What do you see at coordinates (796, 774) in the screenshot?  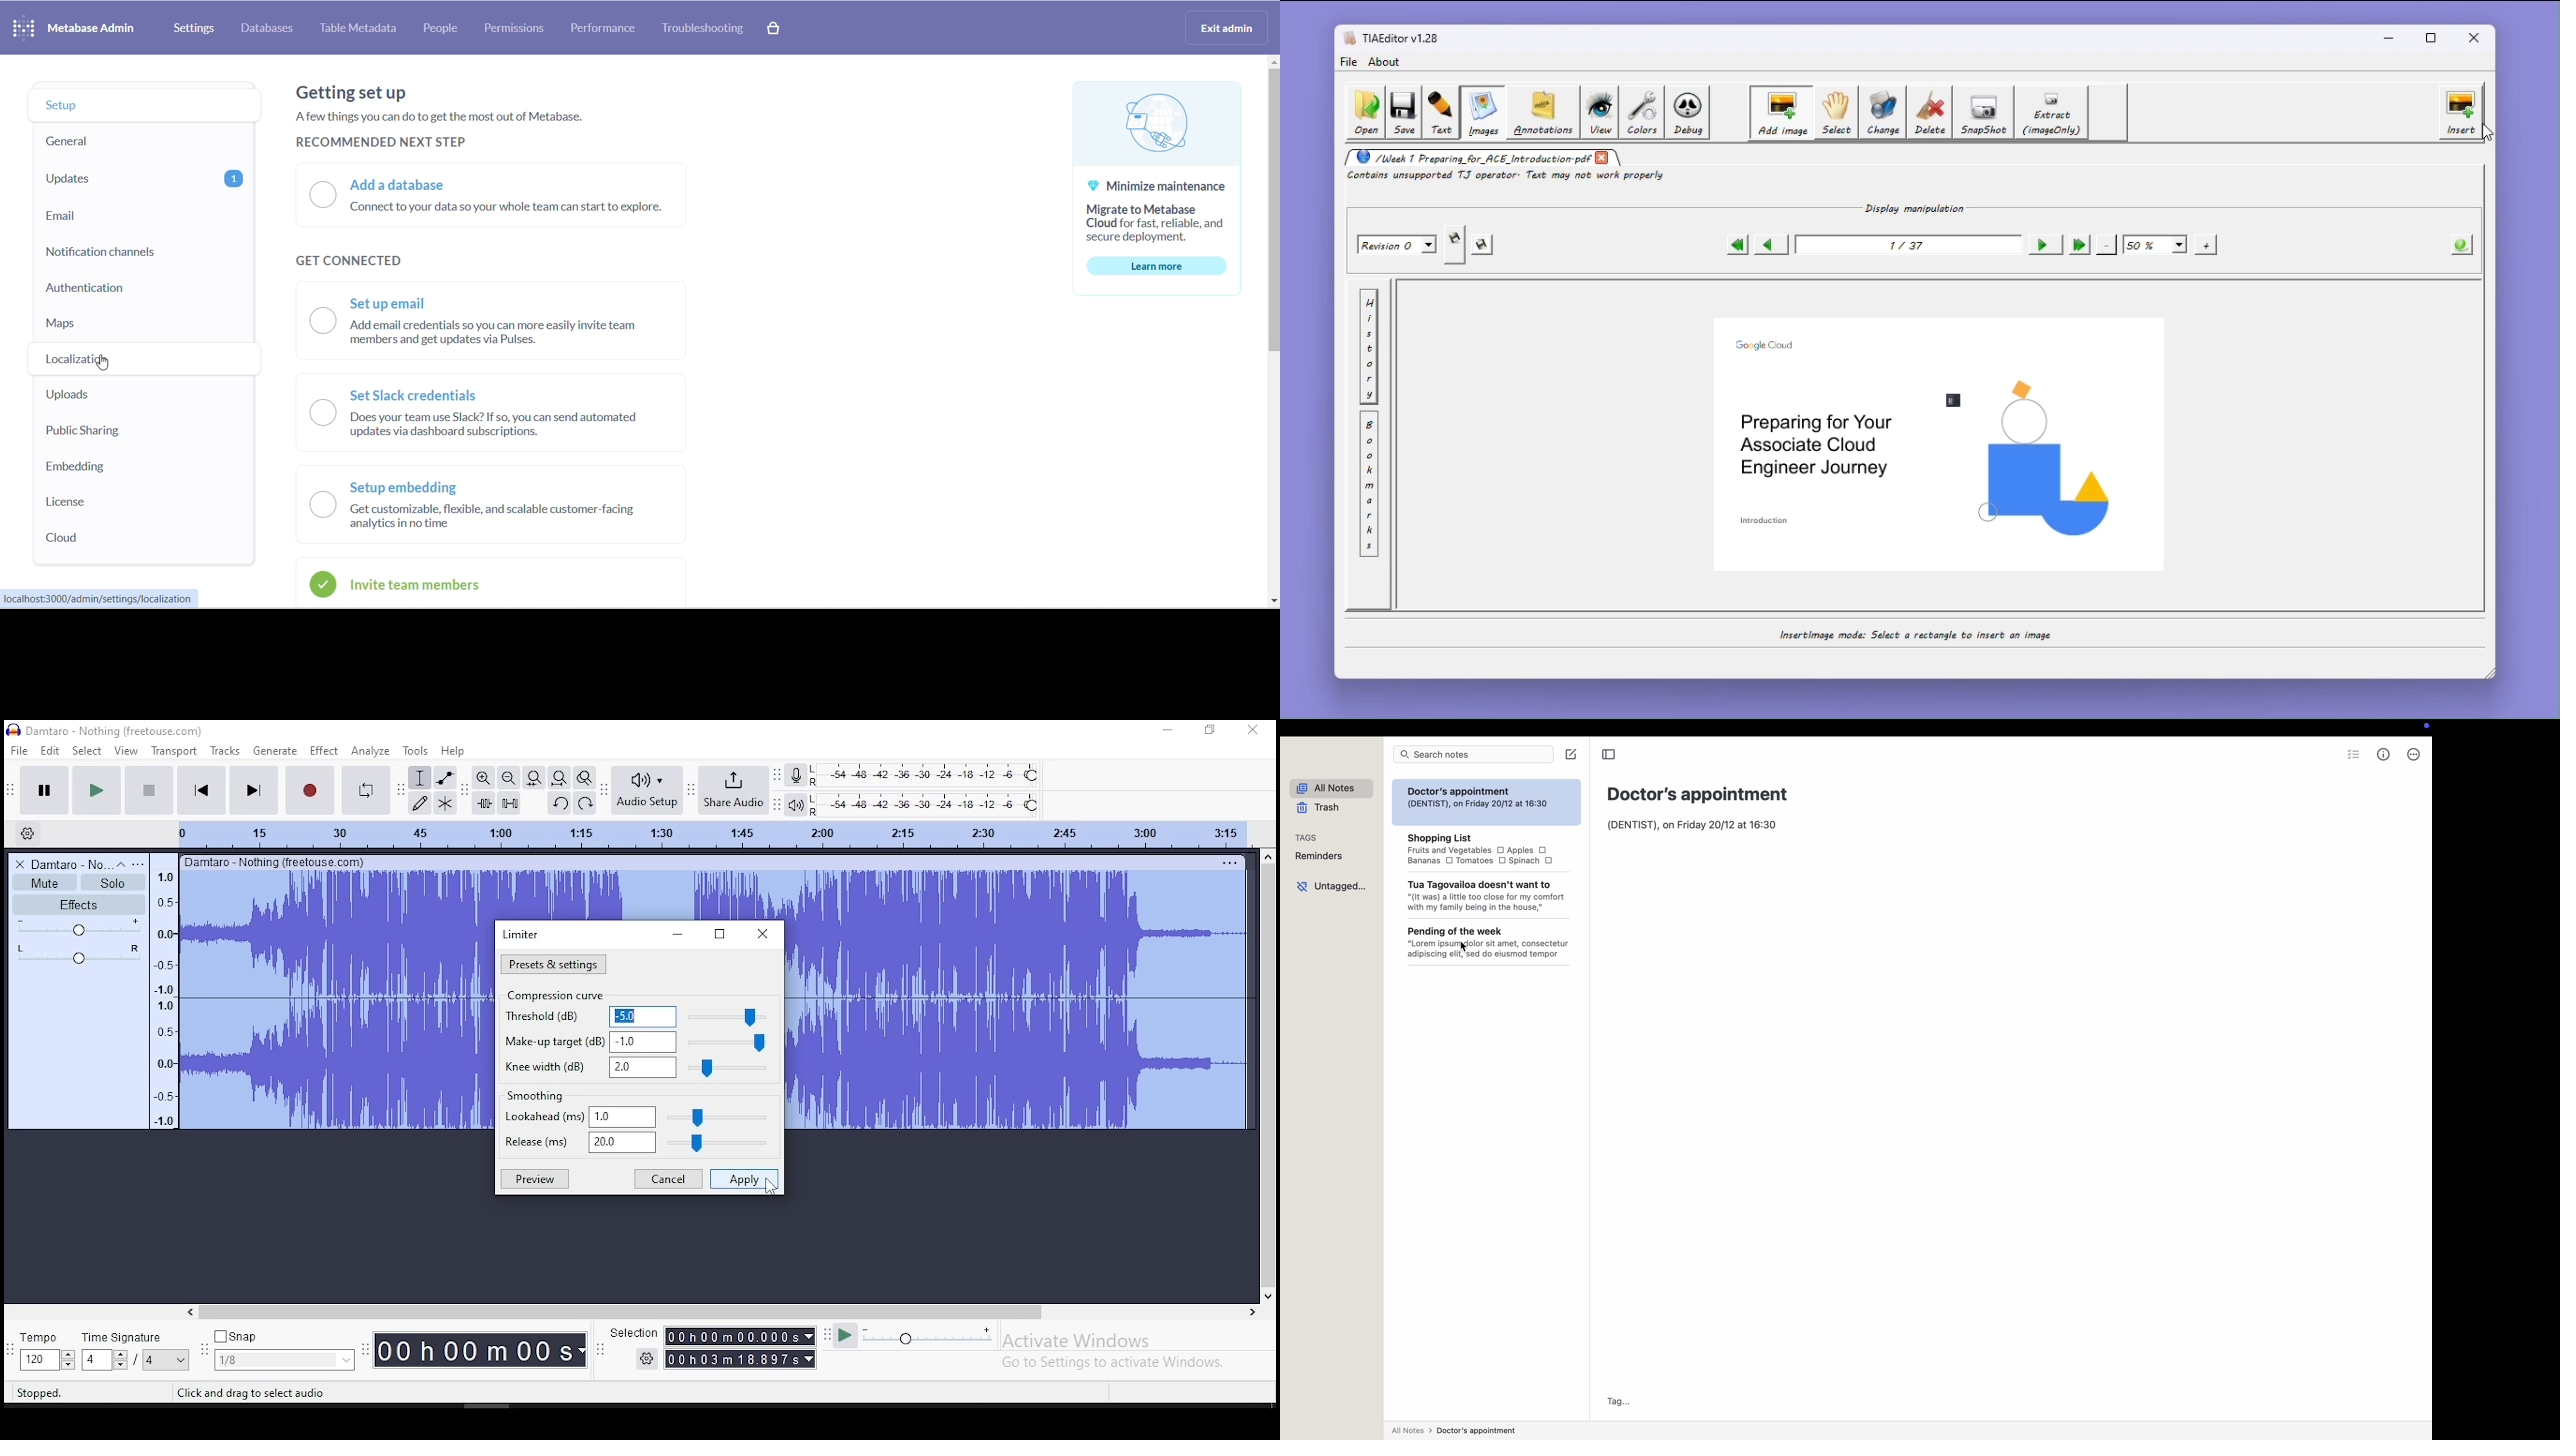 I see `record meter` at bounding box center [796, 774].